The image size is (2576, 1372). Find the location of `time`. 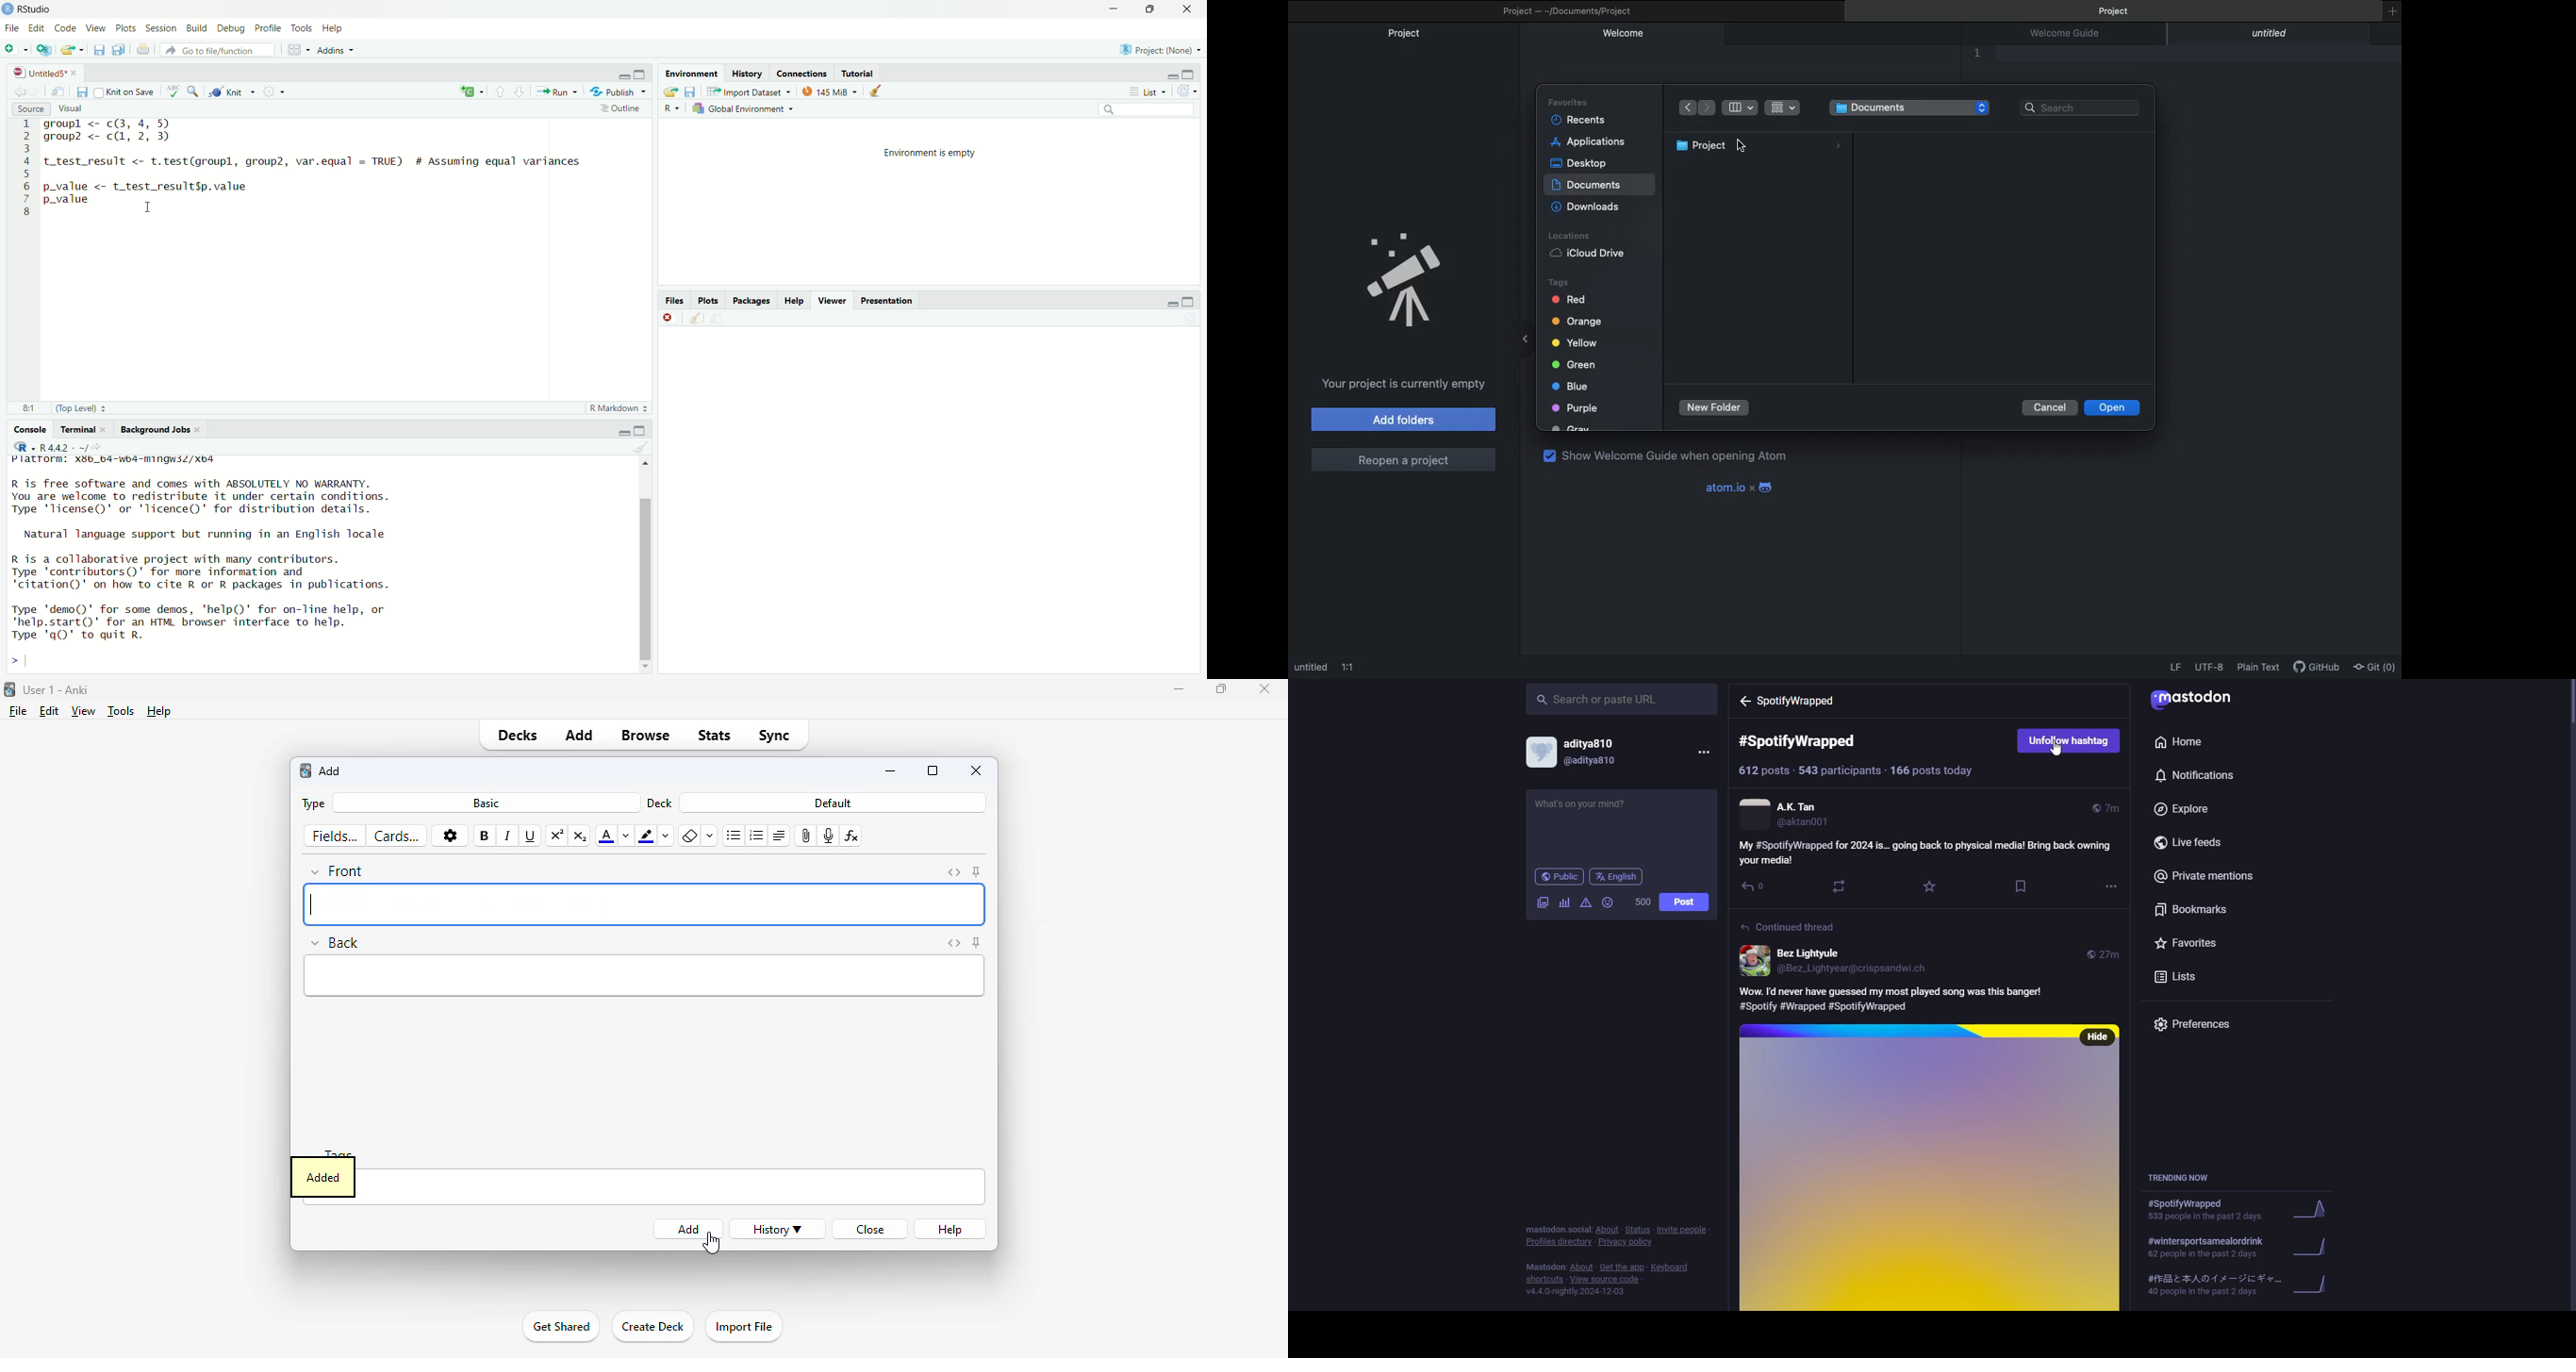

time is located at coordinates (2104, 807).